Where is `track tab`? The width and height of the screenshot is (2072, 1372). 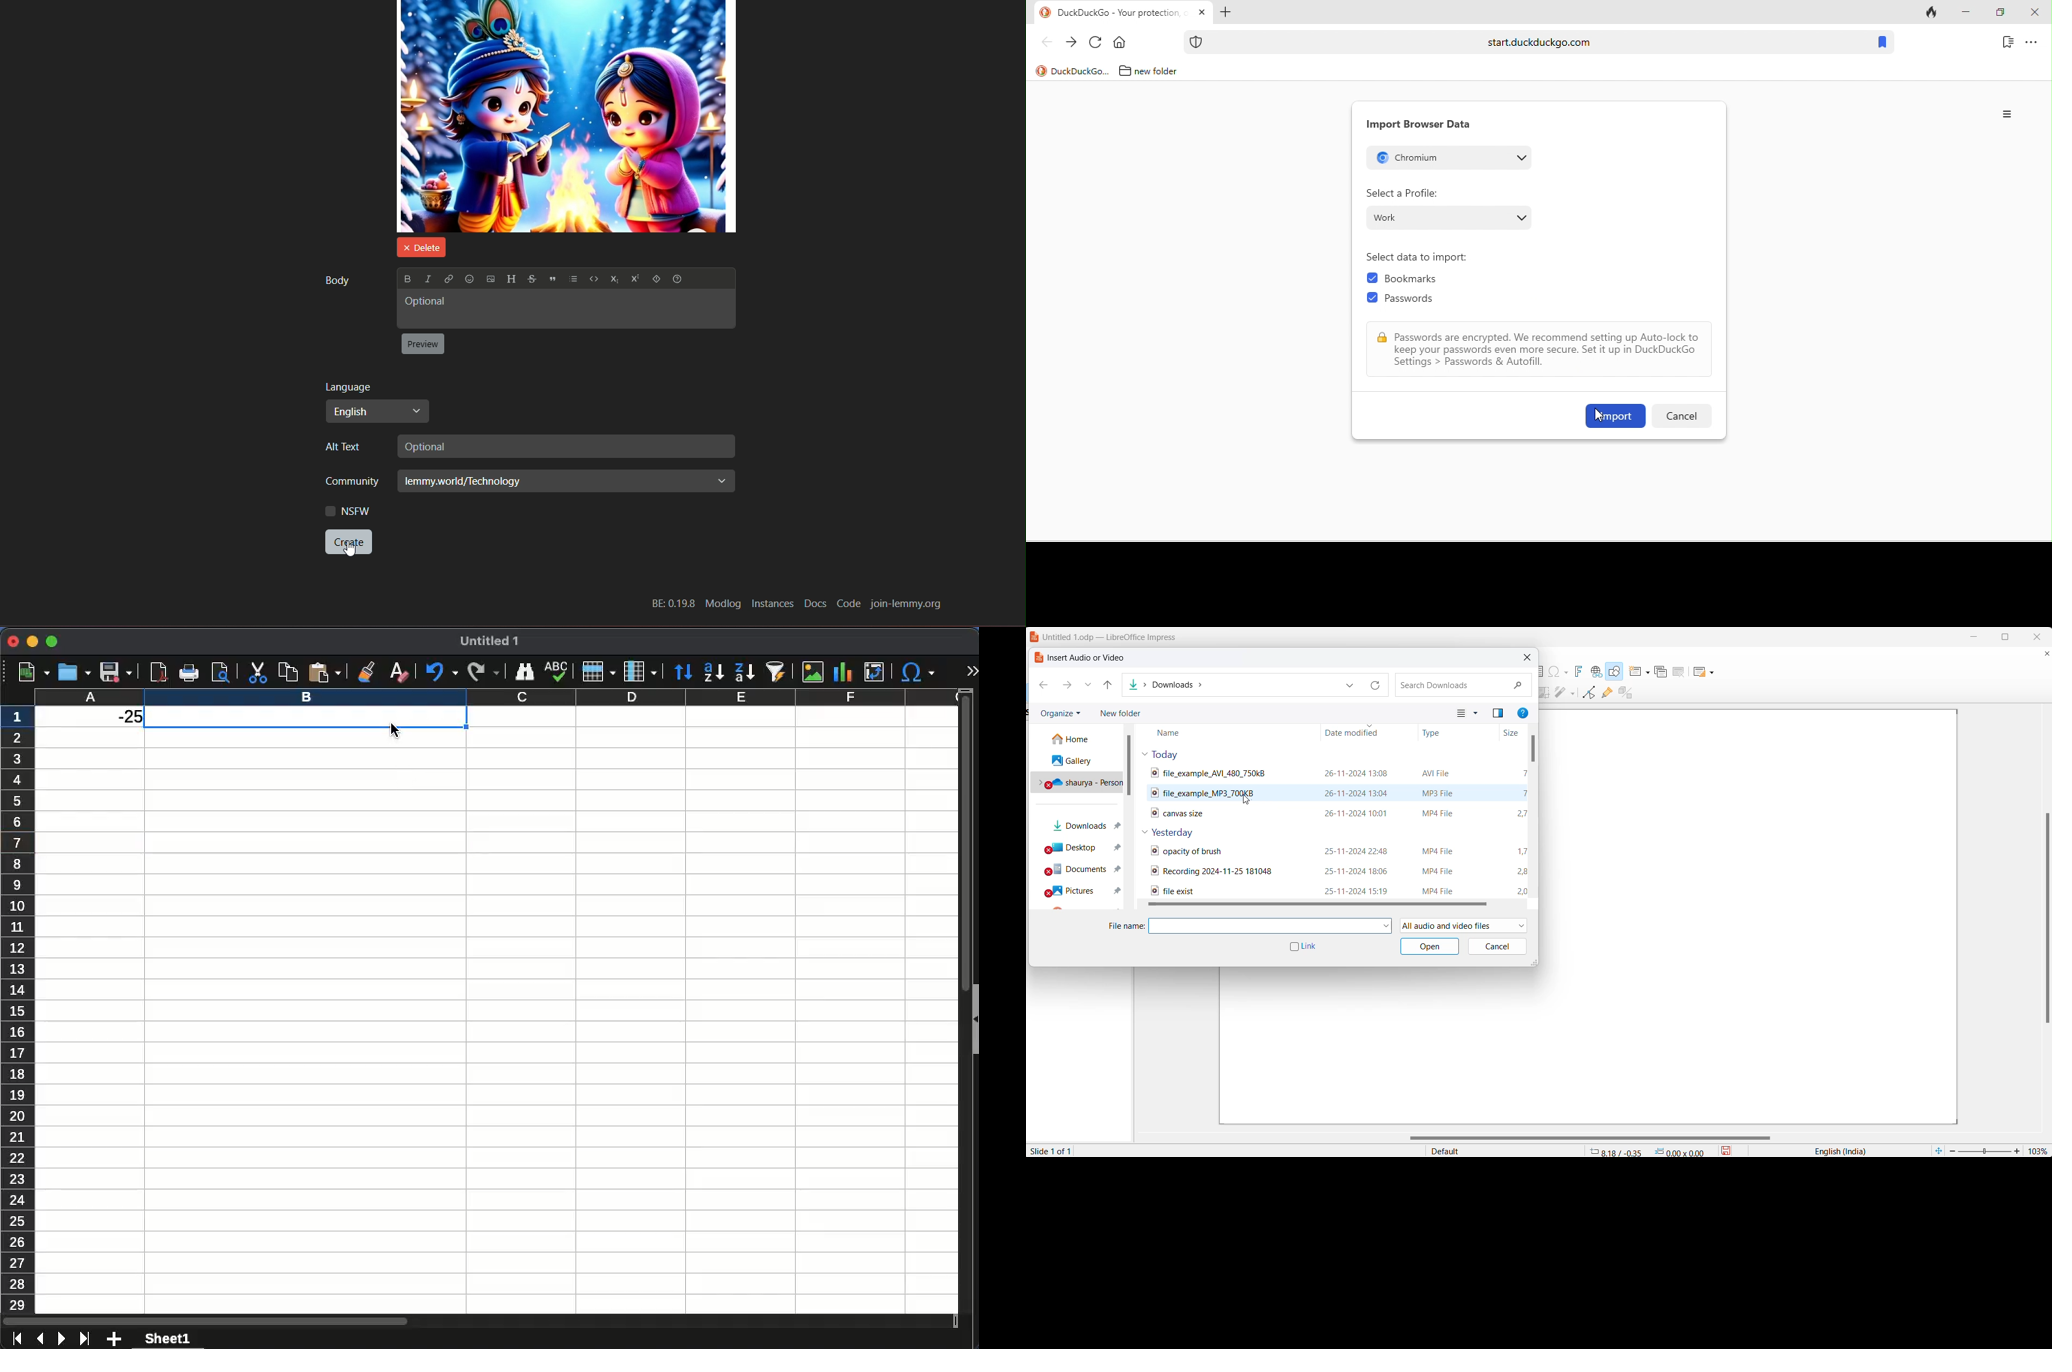 track tab is located at coordinates (1933, 14).